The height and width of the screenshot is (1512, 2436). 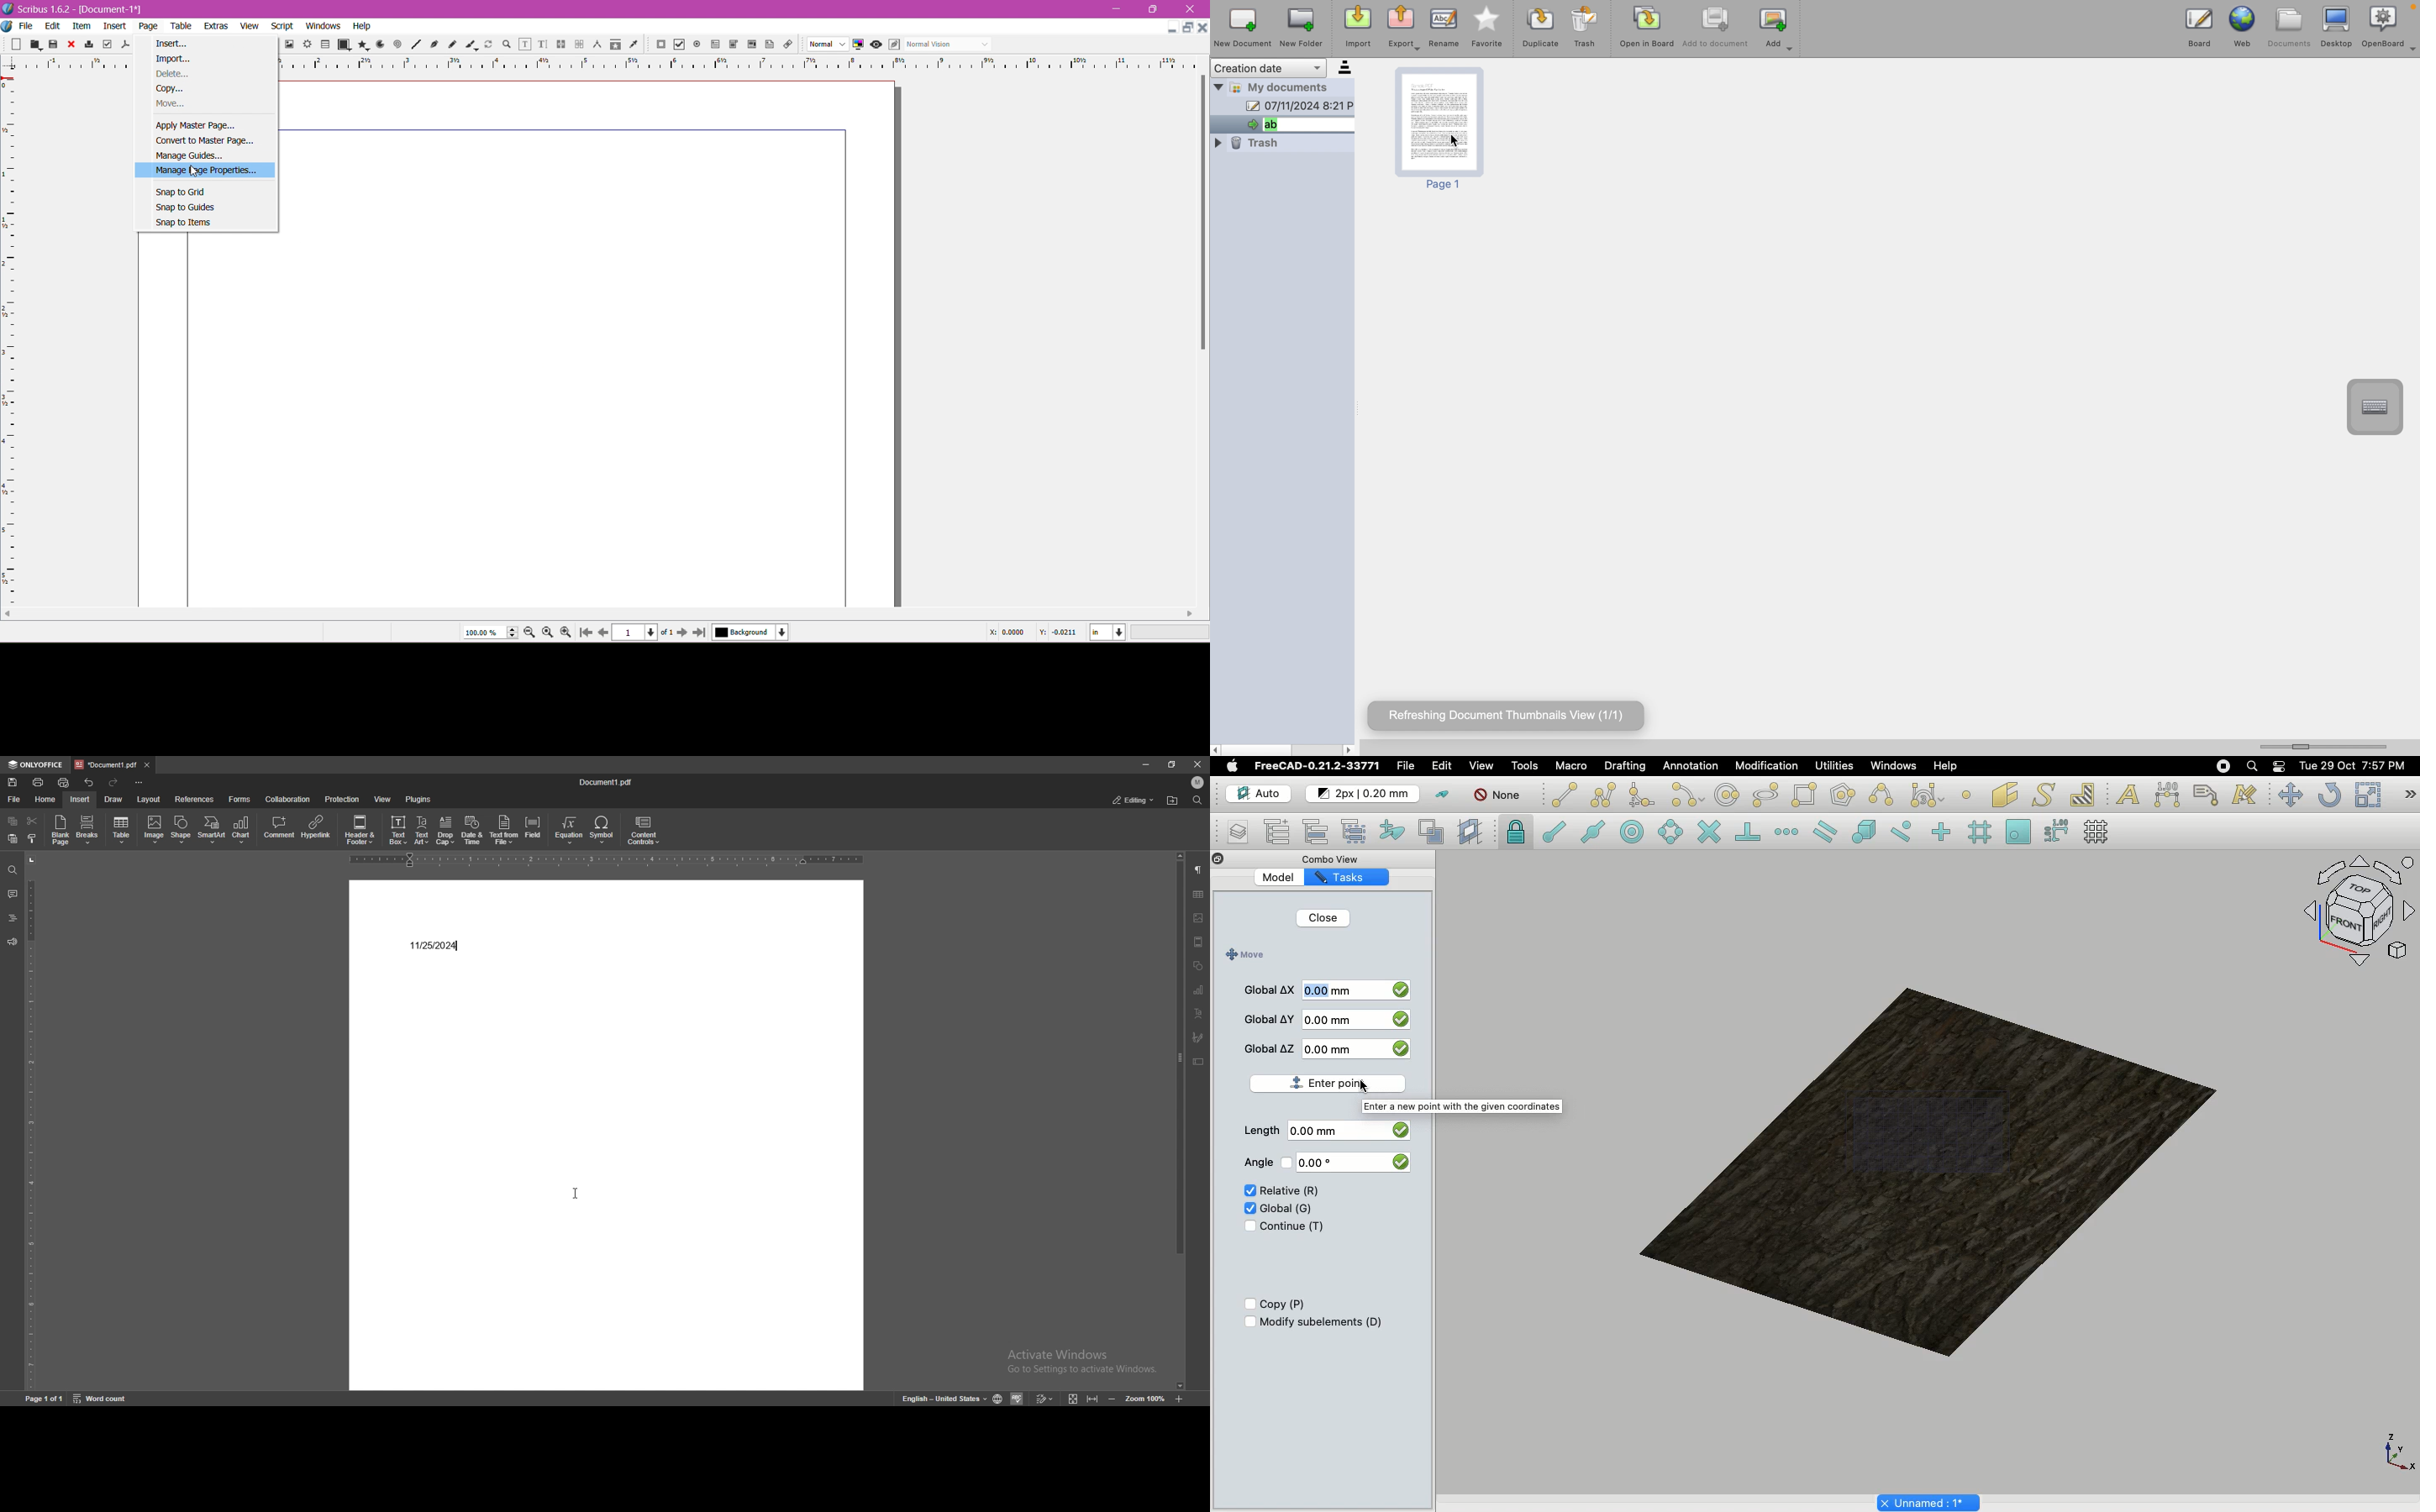 What do you see at coordinates (13, 837) in the screenshot?
I see `paste` at bounding box center [13, 837].